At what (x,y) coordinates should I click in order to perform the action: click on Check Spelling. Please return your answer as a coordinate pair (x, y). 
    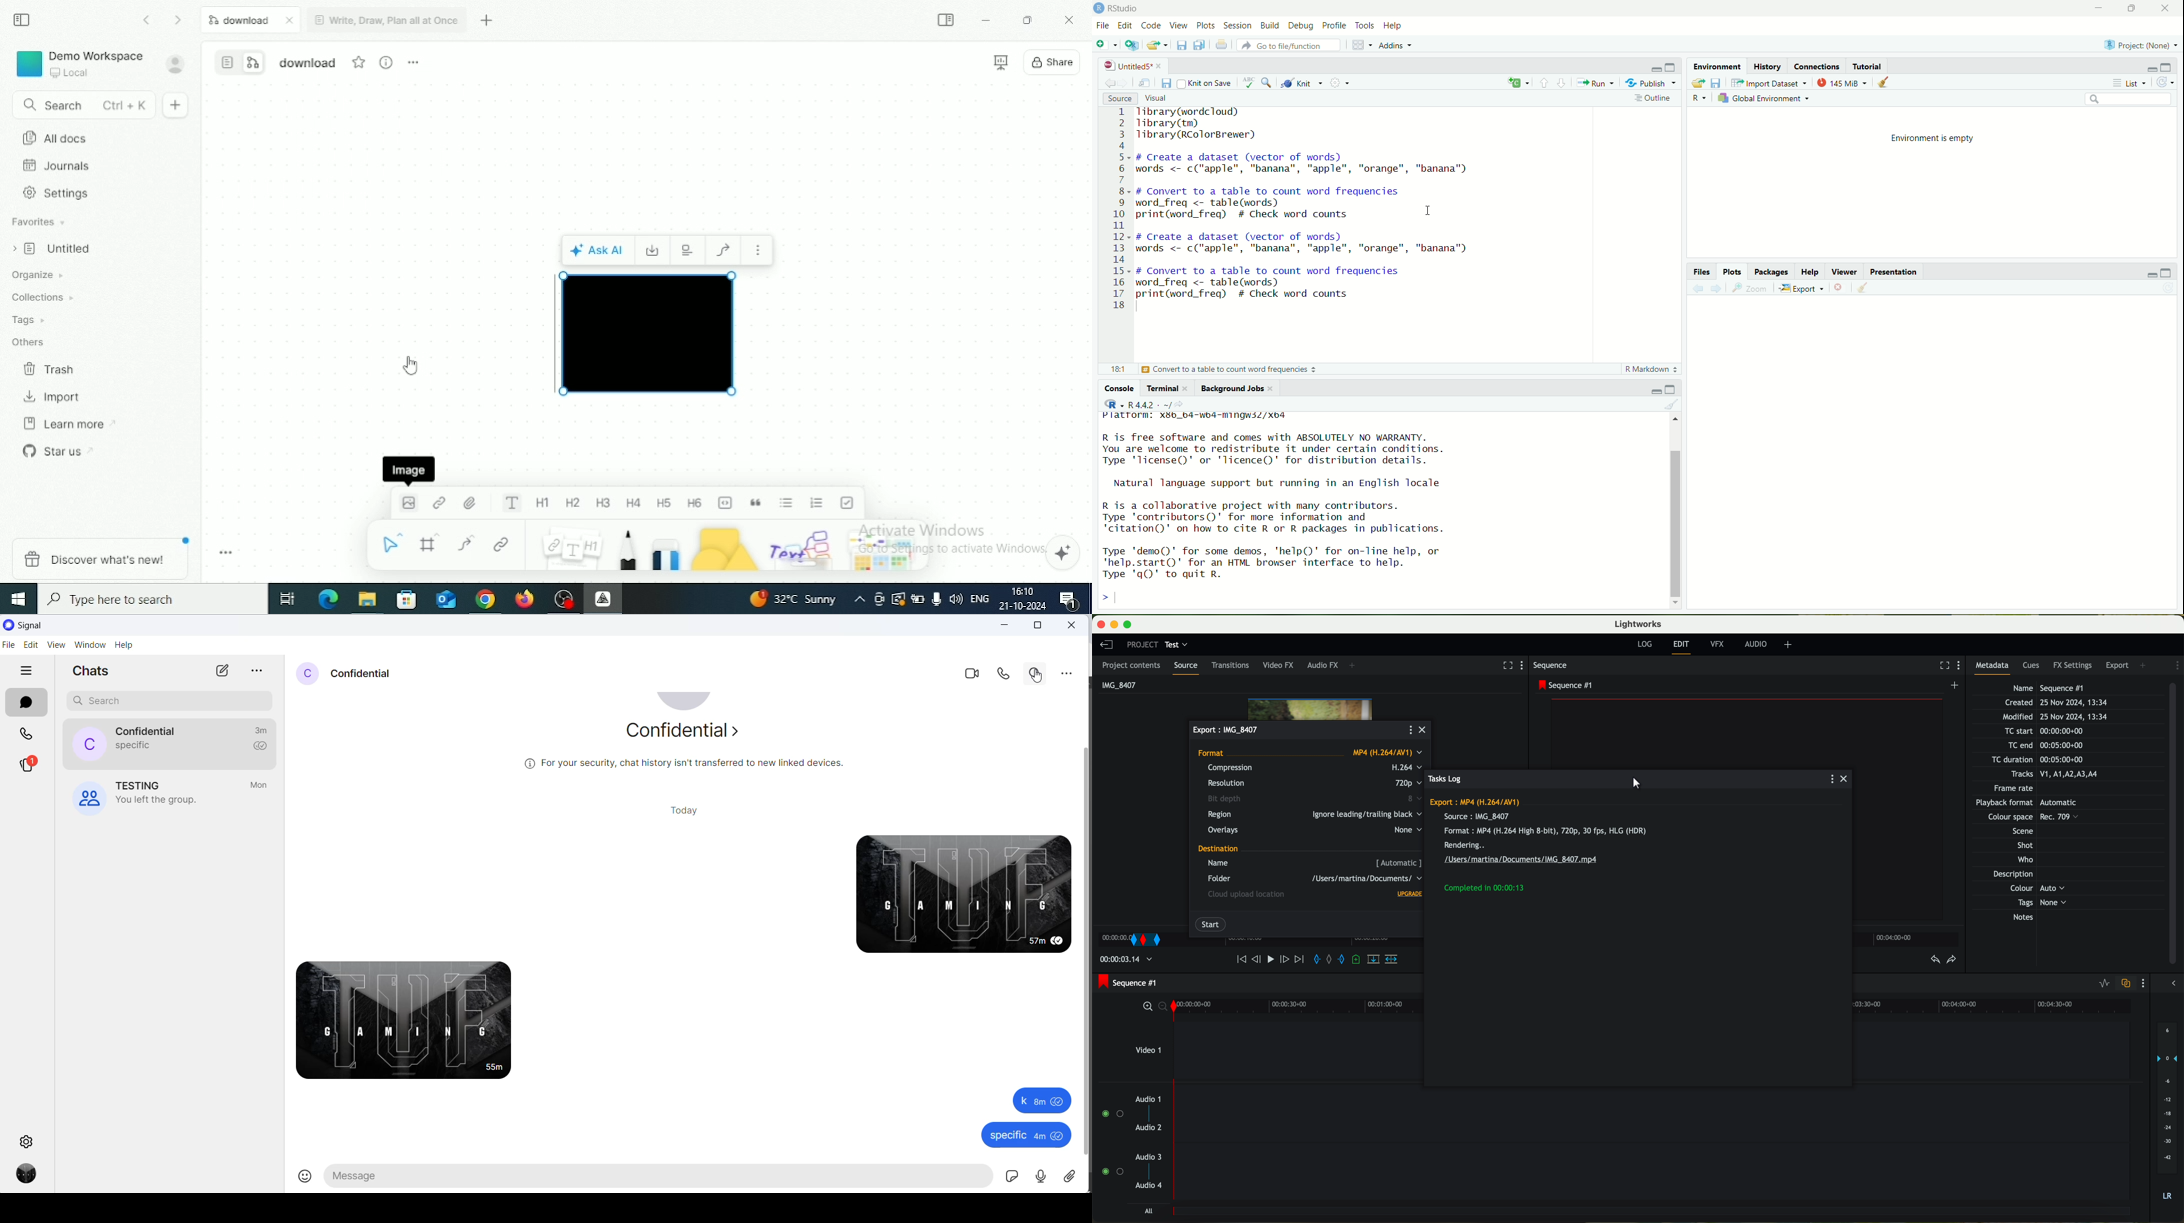
    Looking at the image, I should click on (1248, 84).